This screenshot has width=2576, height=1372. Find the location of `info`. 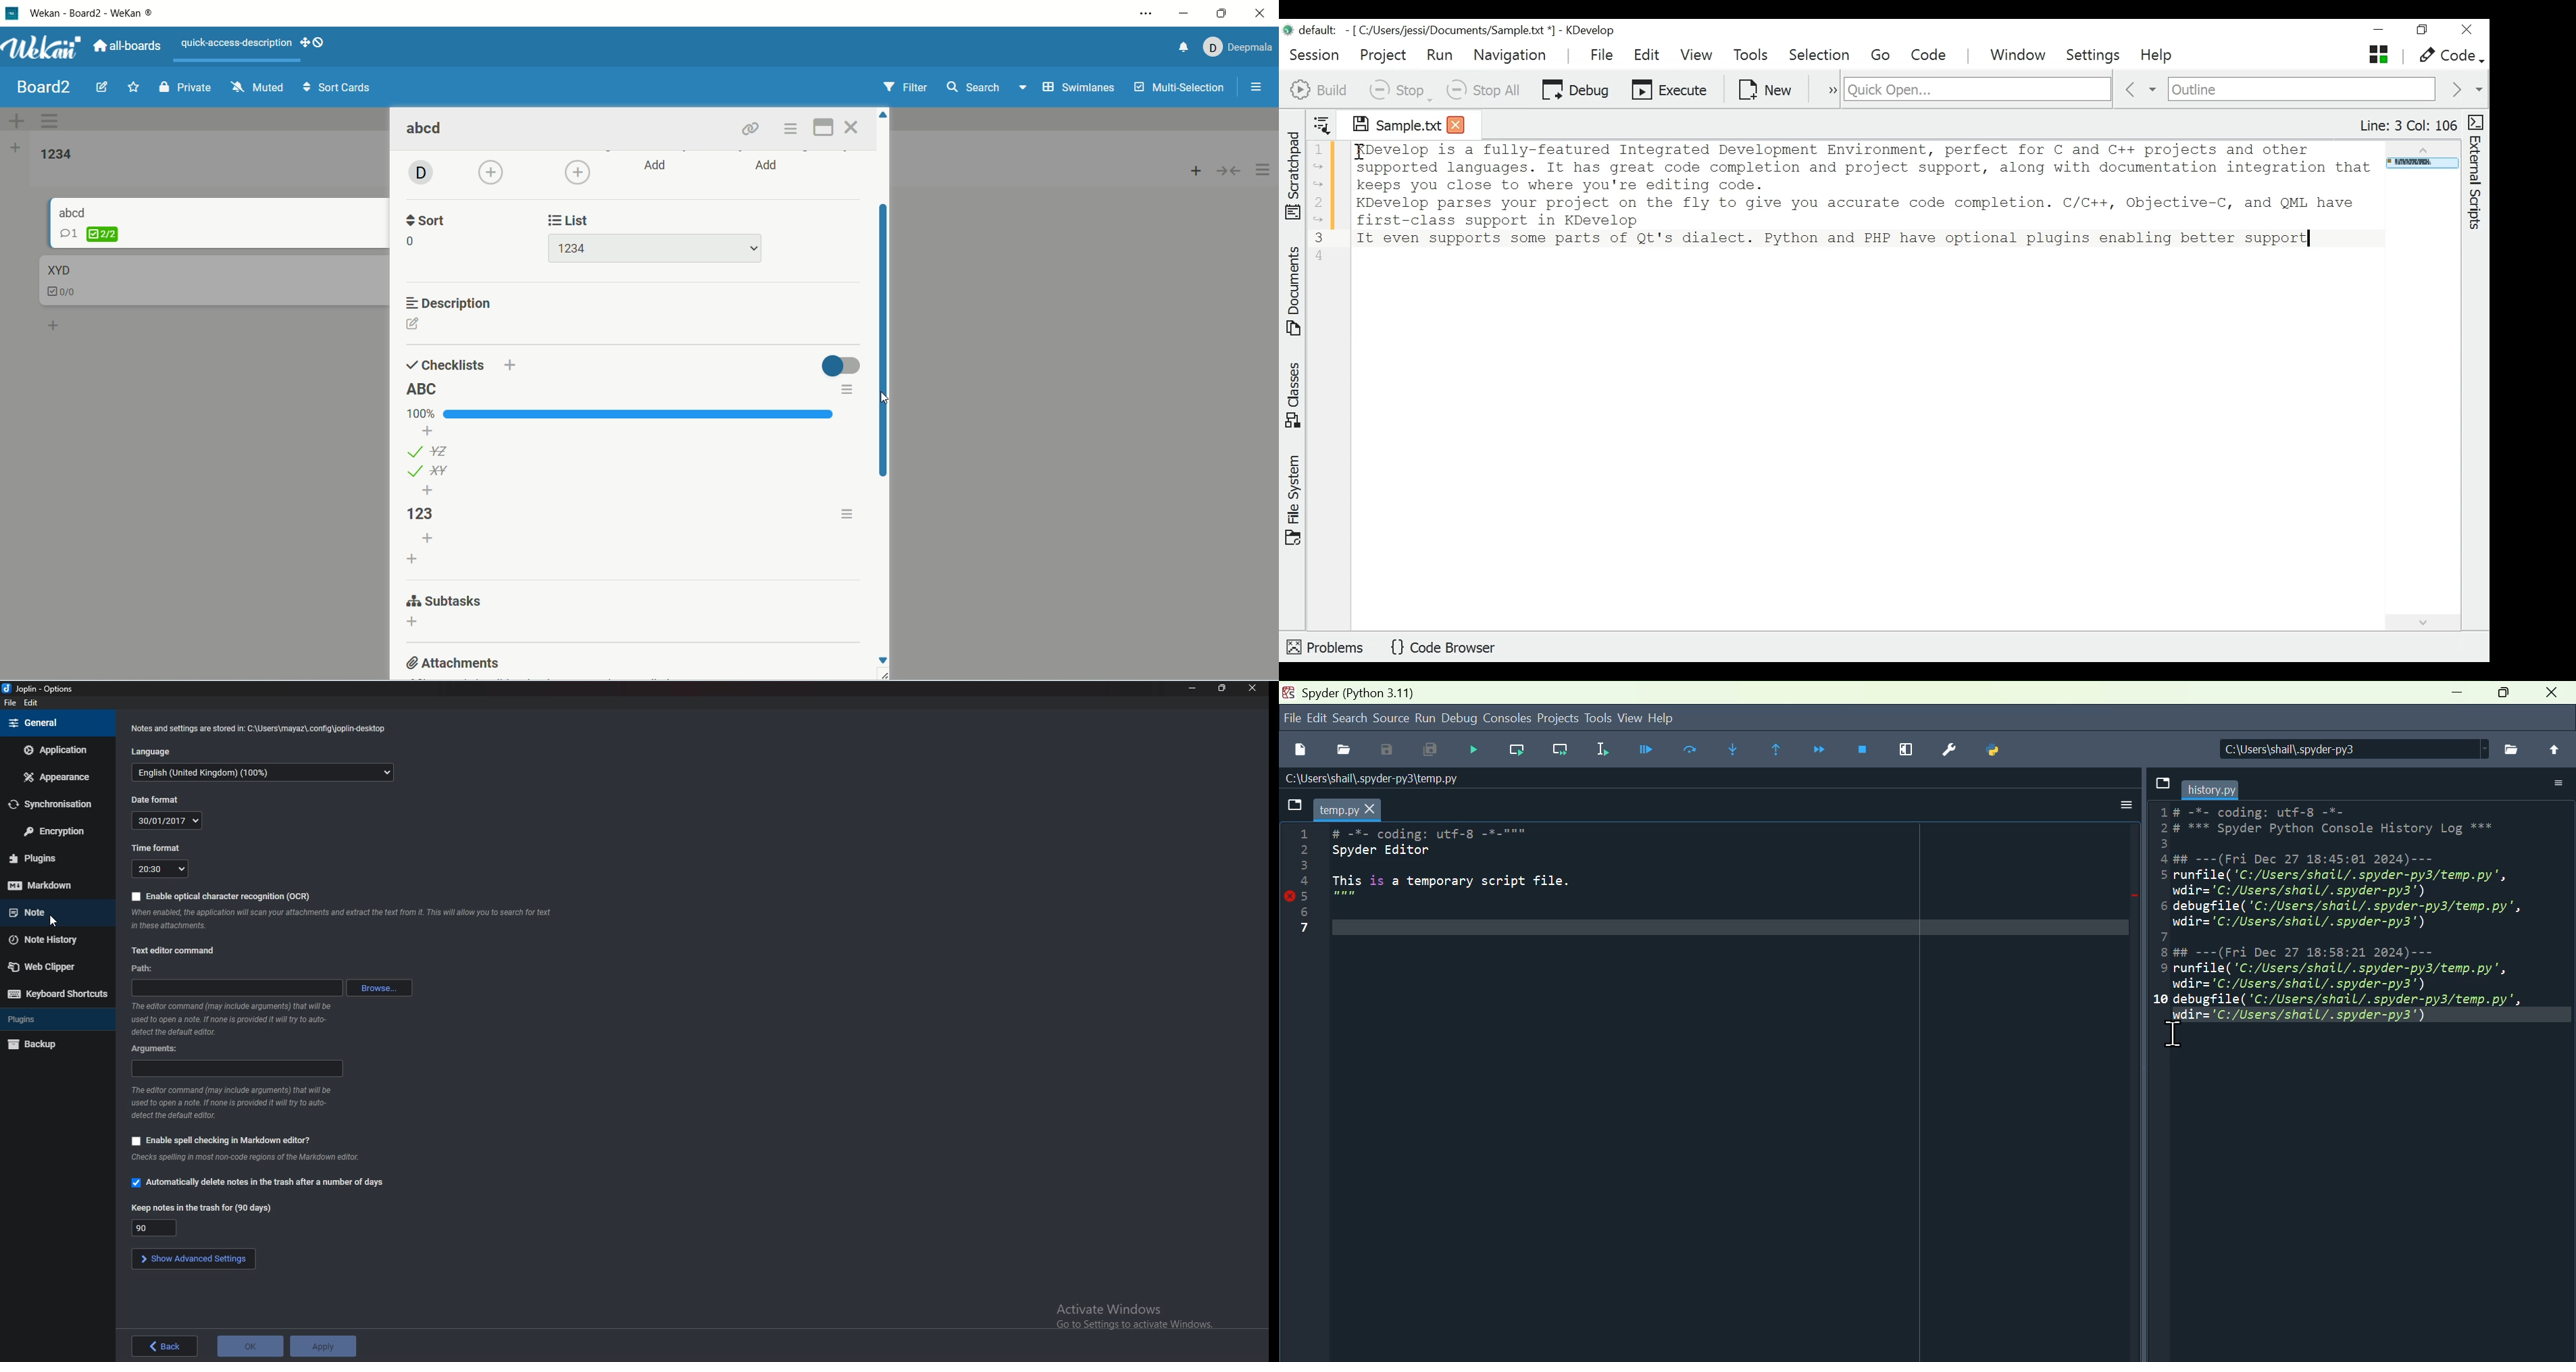

info is located at coordinates (258, 727).